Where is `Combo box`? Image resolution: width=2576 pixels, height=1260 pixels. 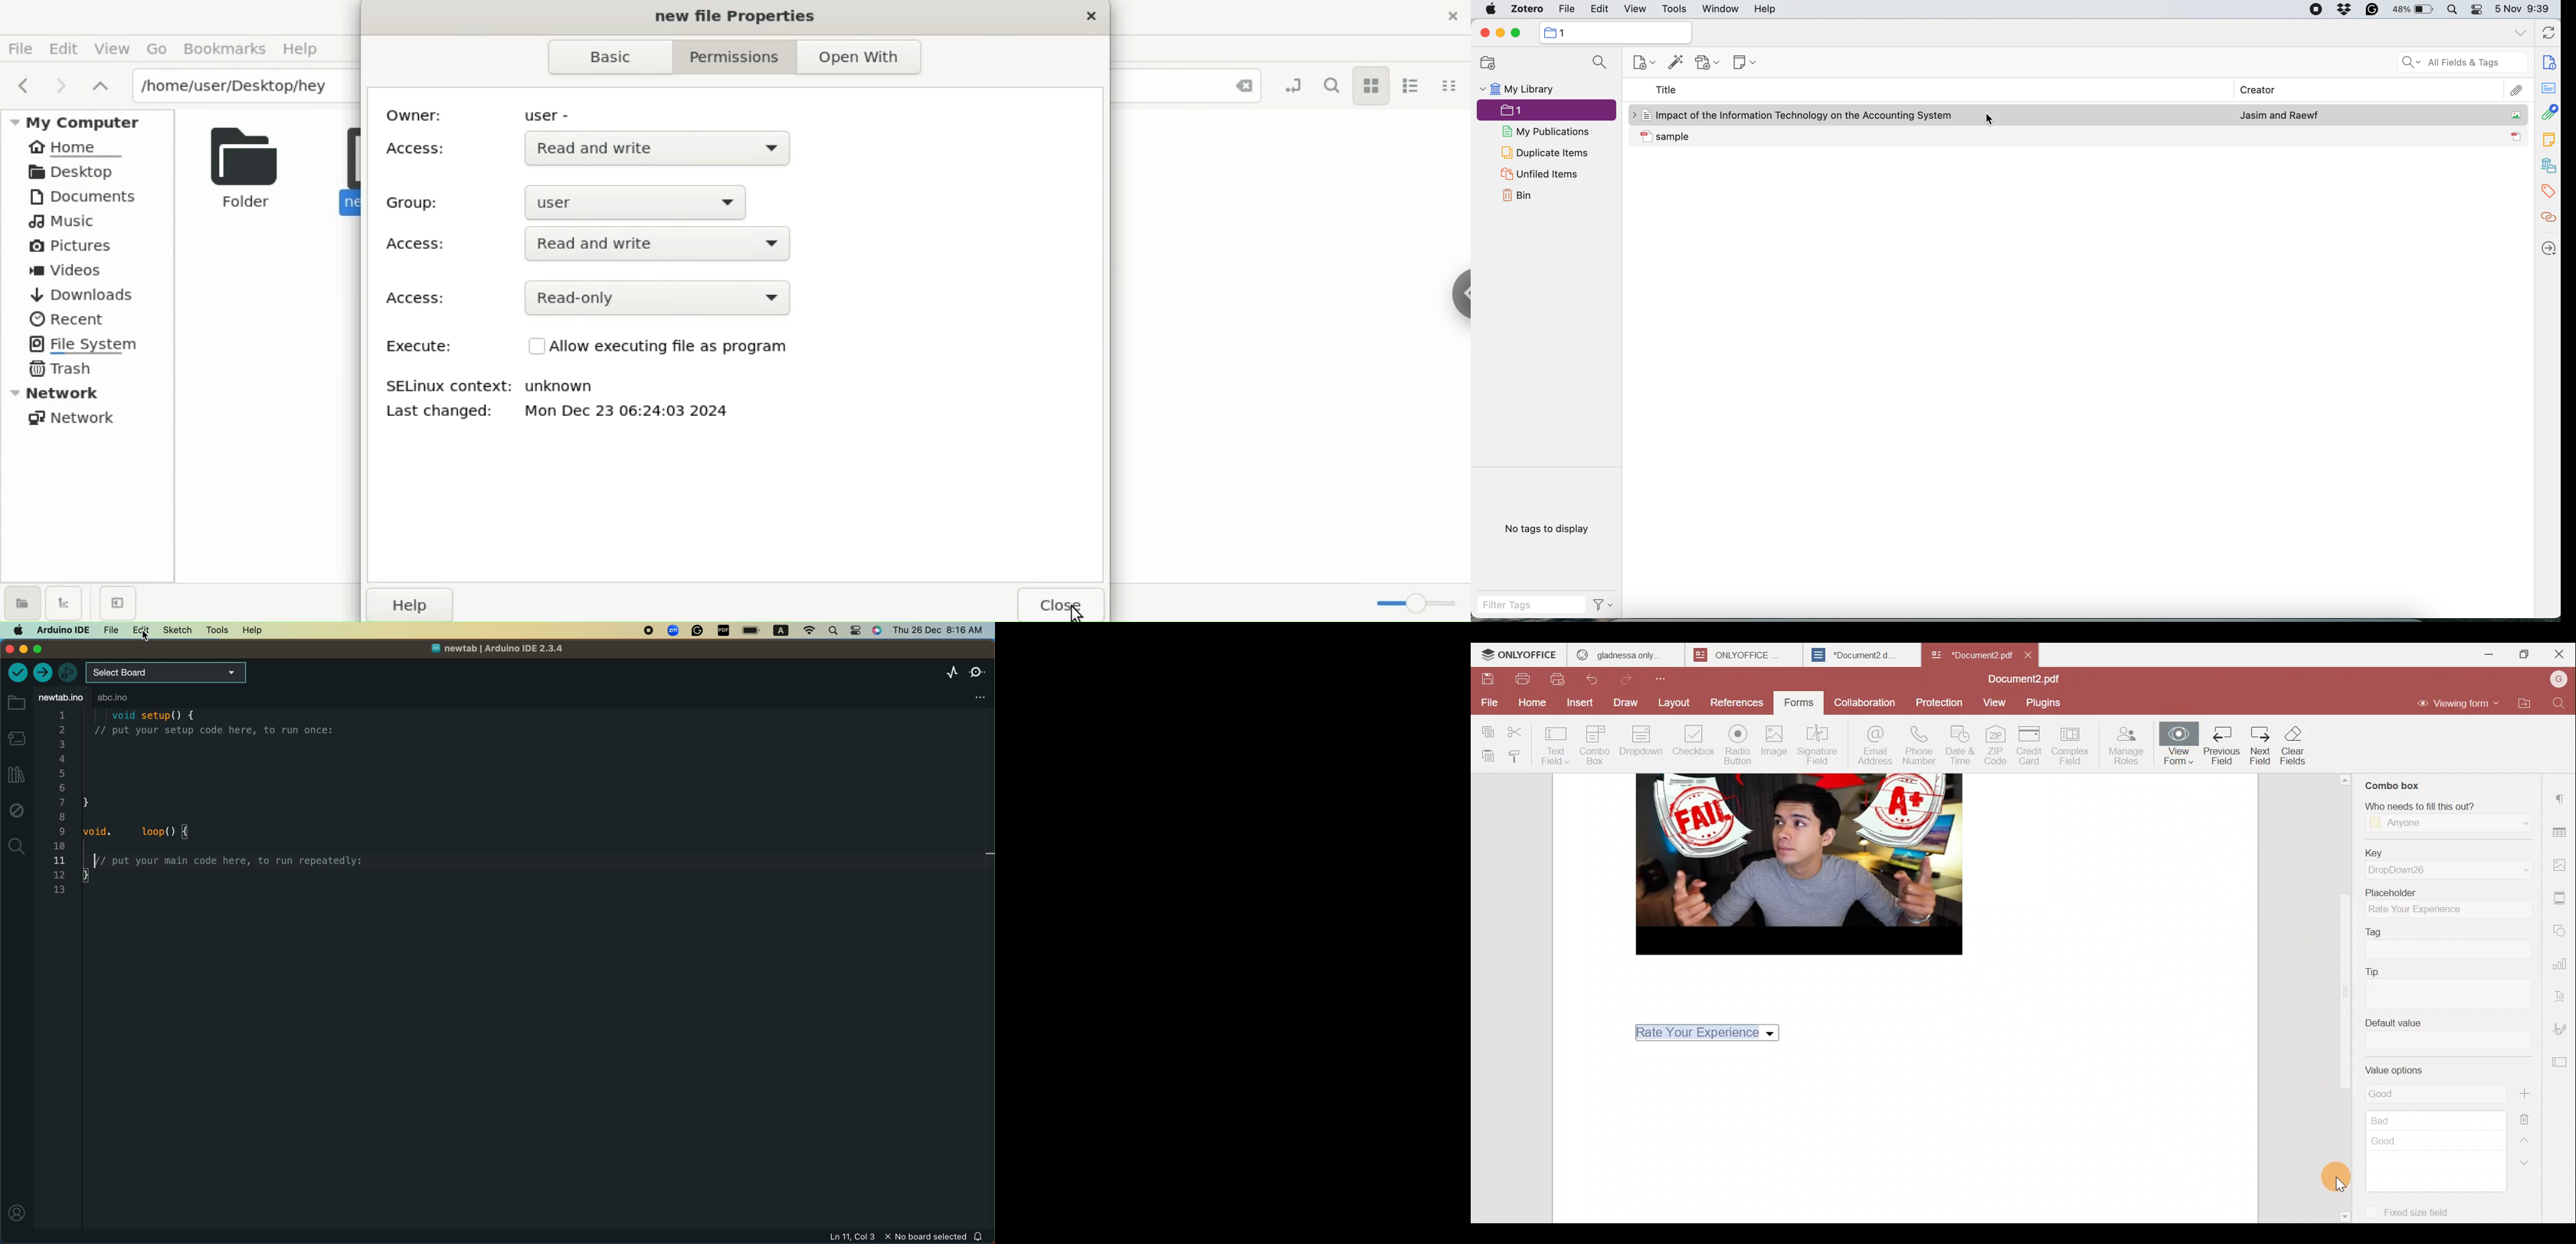 Combo box is located at coordinates (1599, 745).